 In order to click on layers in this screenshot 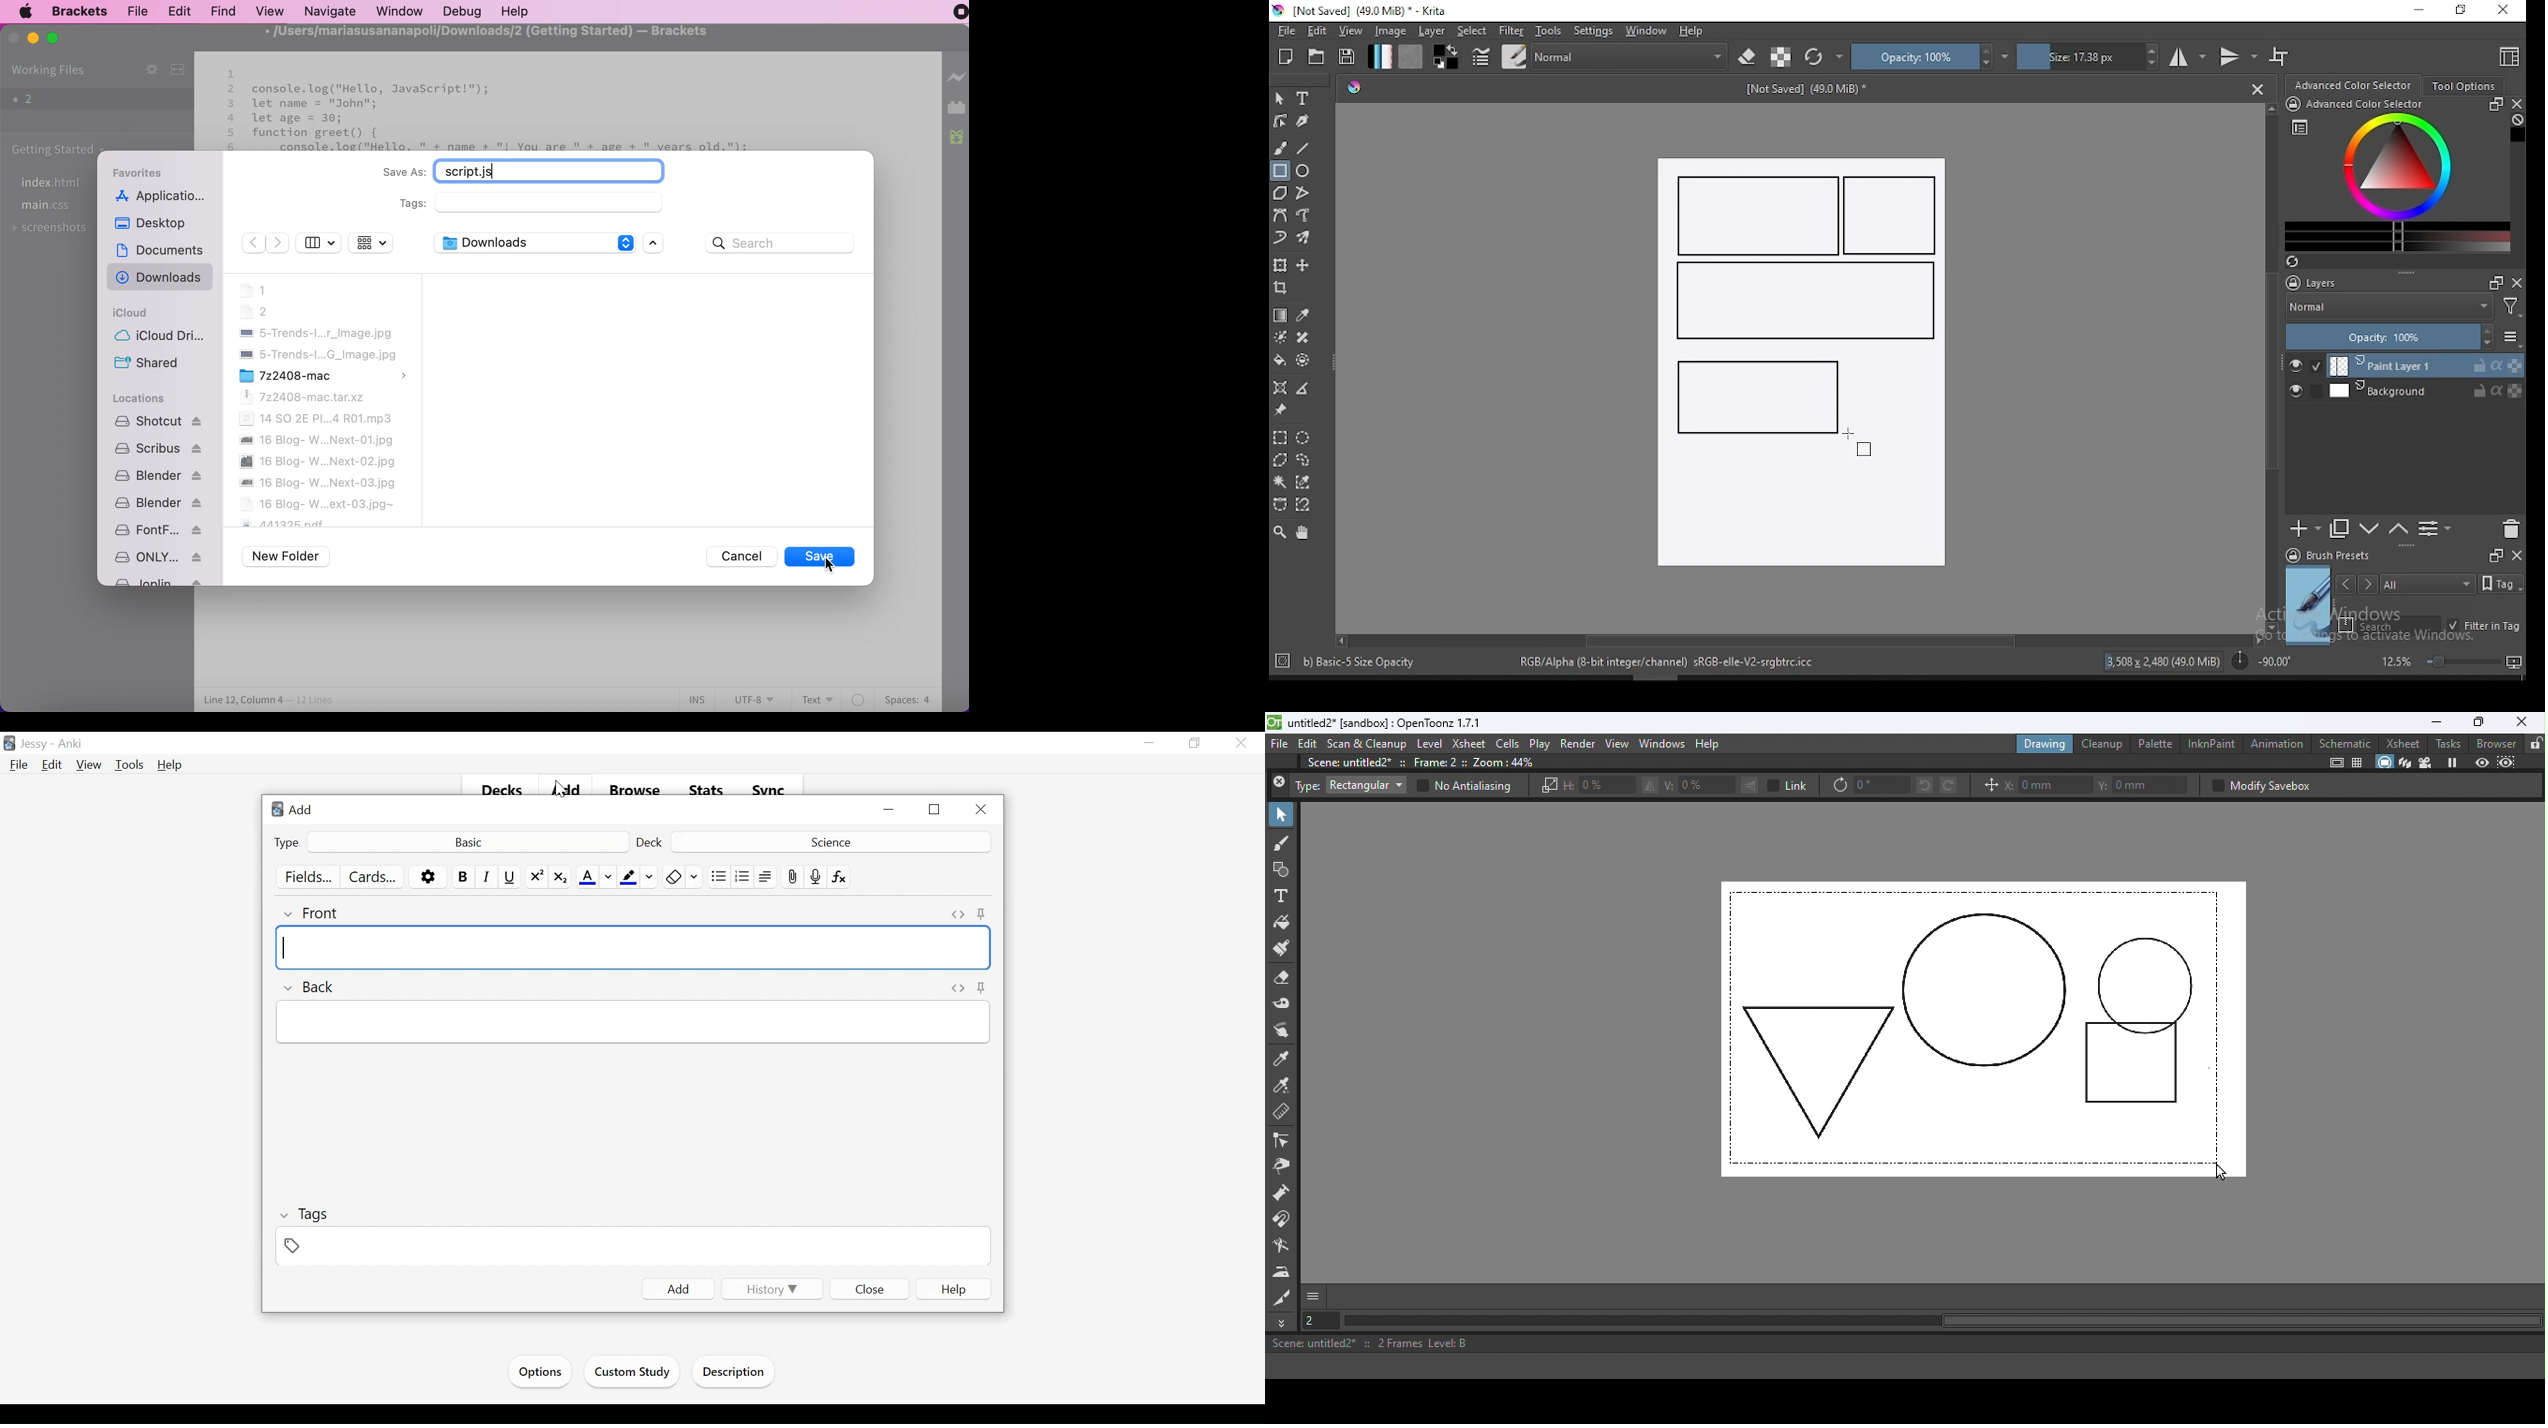, I will do `click(2318, 284)`.